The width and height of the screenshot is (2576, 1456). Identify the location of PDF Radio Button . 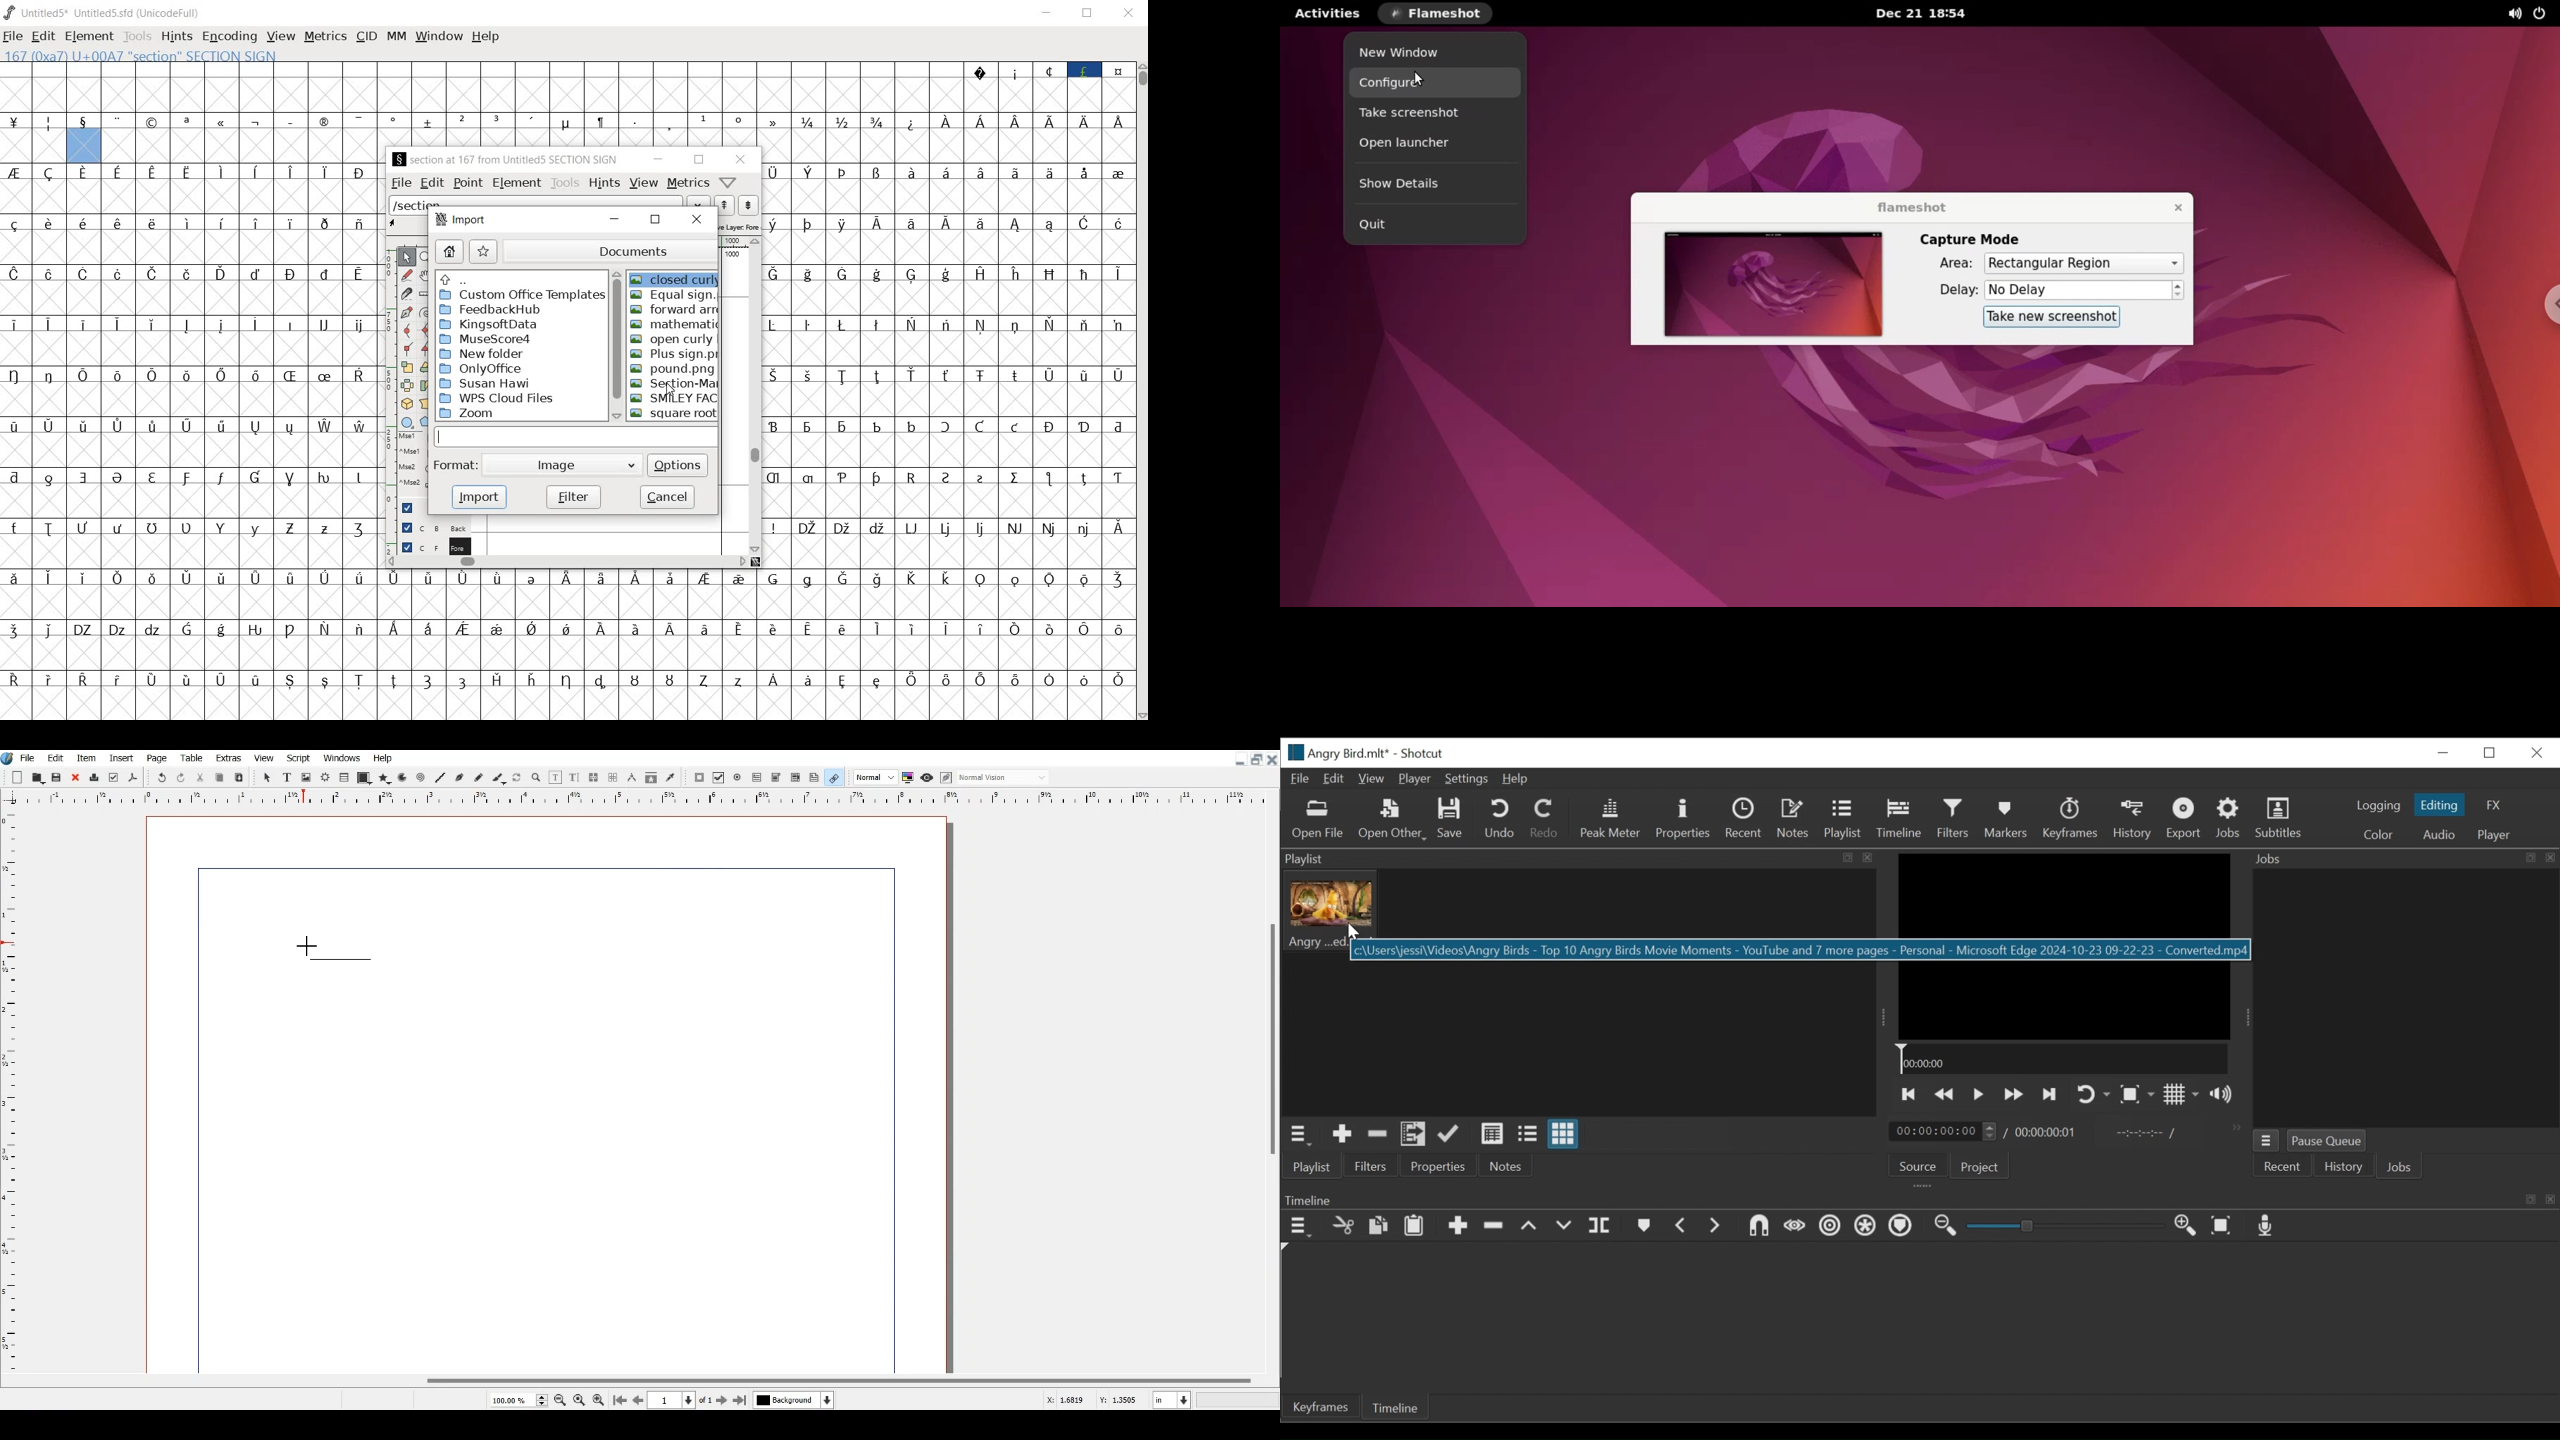
(739, 778).